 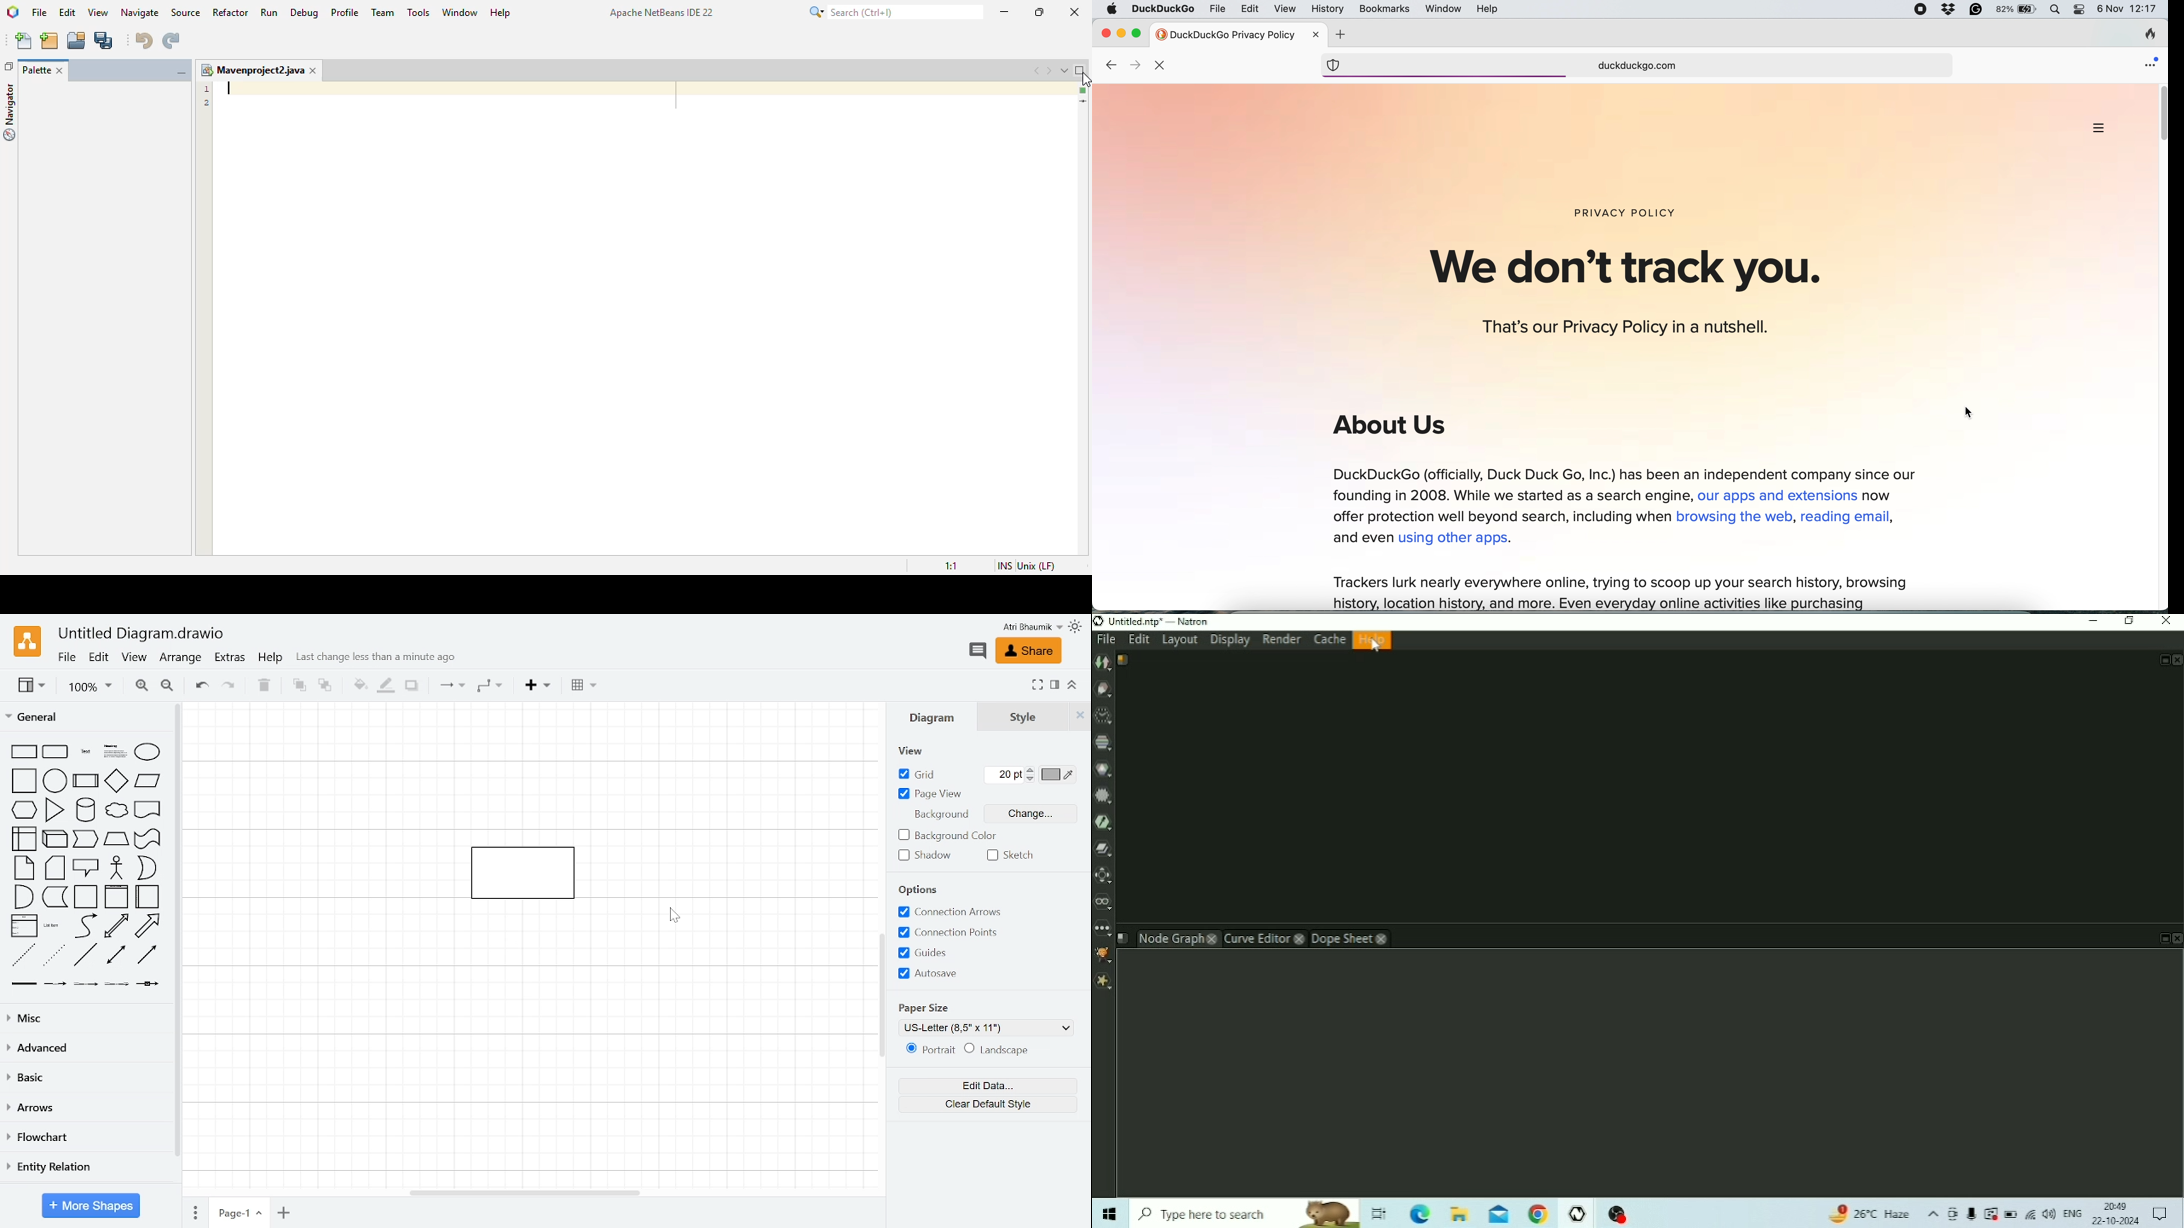 What do you see at coordinates (1633, 212) in the screenshot?
I see `privacy policy` at bounding box center [1633, 212].